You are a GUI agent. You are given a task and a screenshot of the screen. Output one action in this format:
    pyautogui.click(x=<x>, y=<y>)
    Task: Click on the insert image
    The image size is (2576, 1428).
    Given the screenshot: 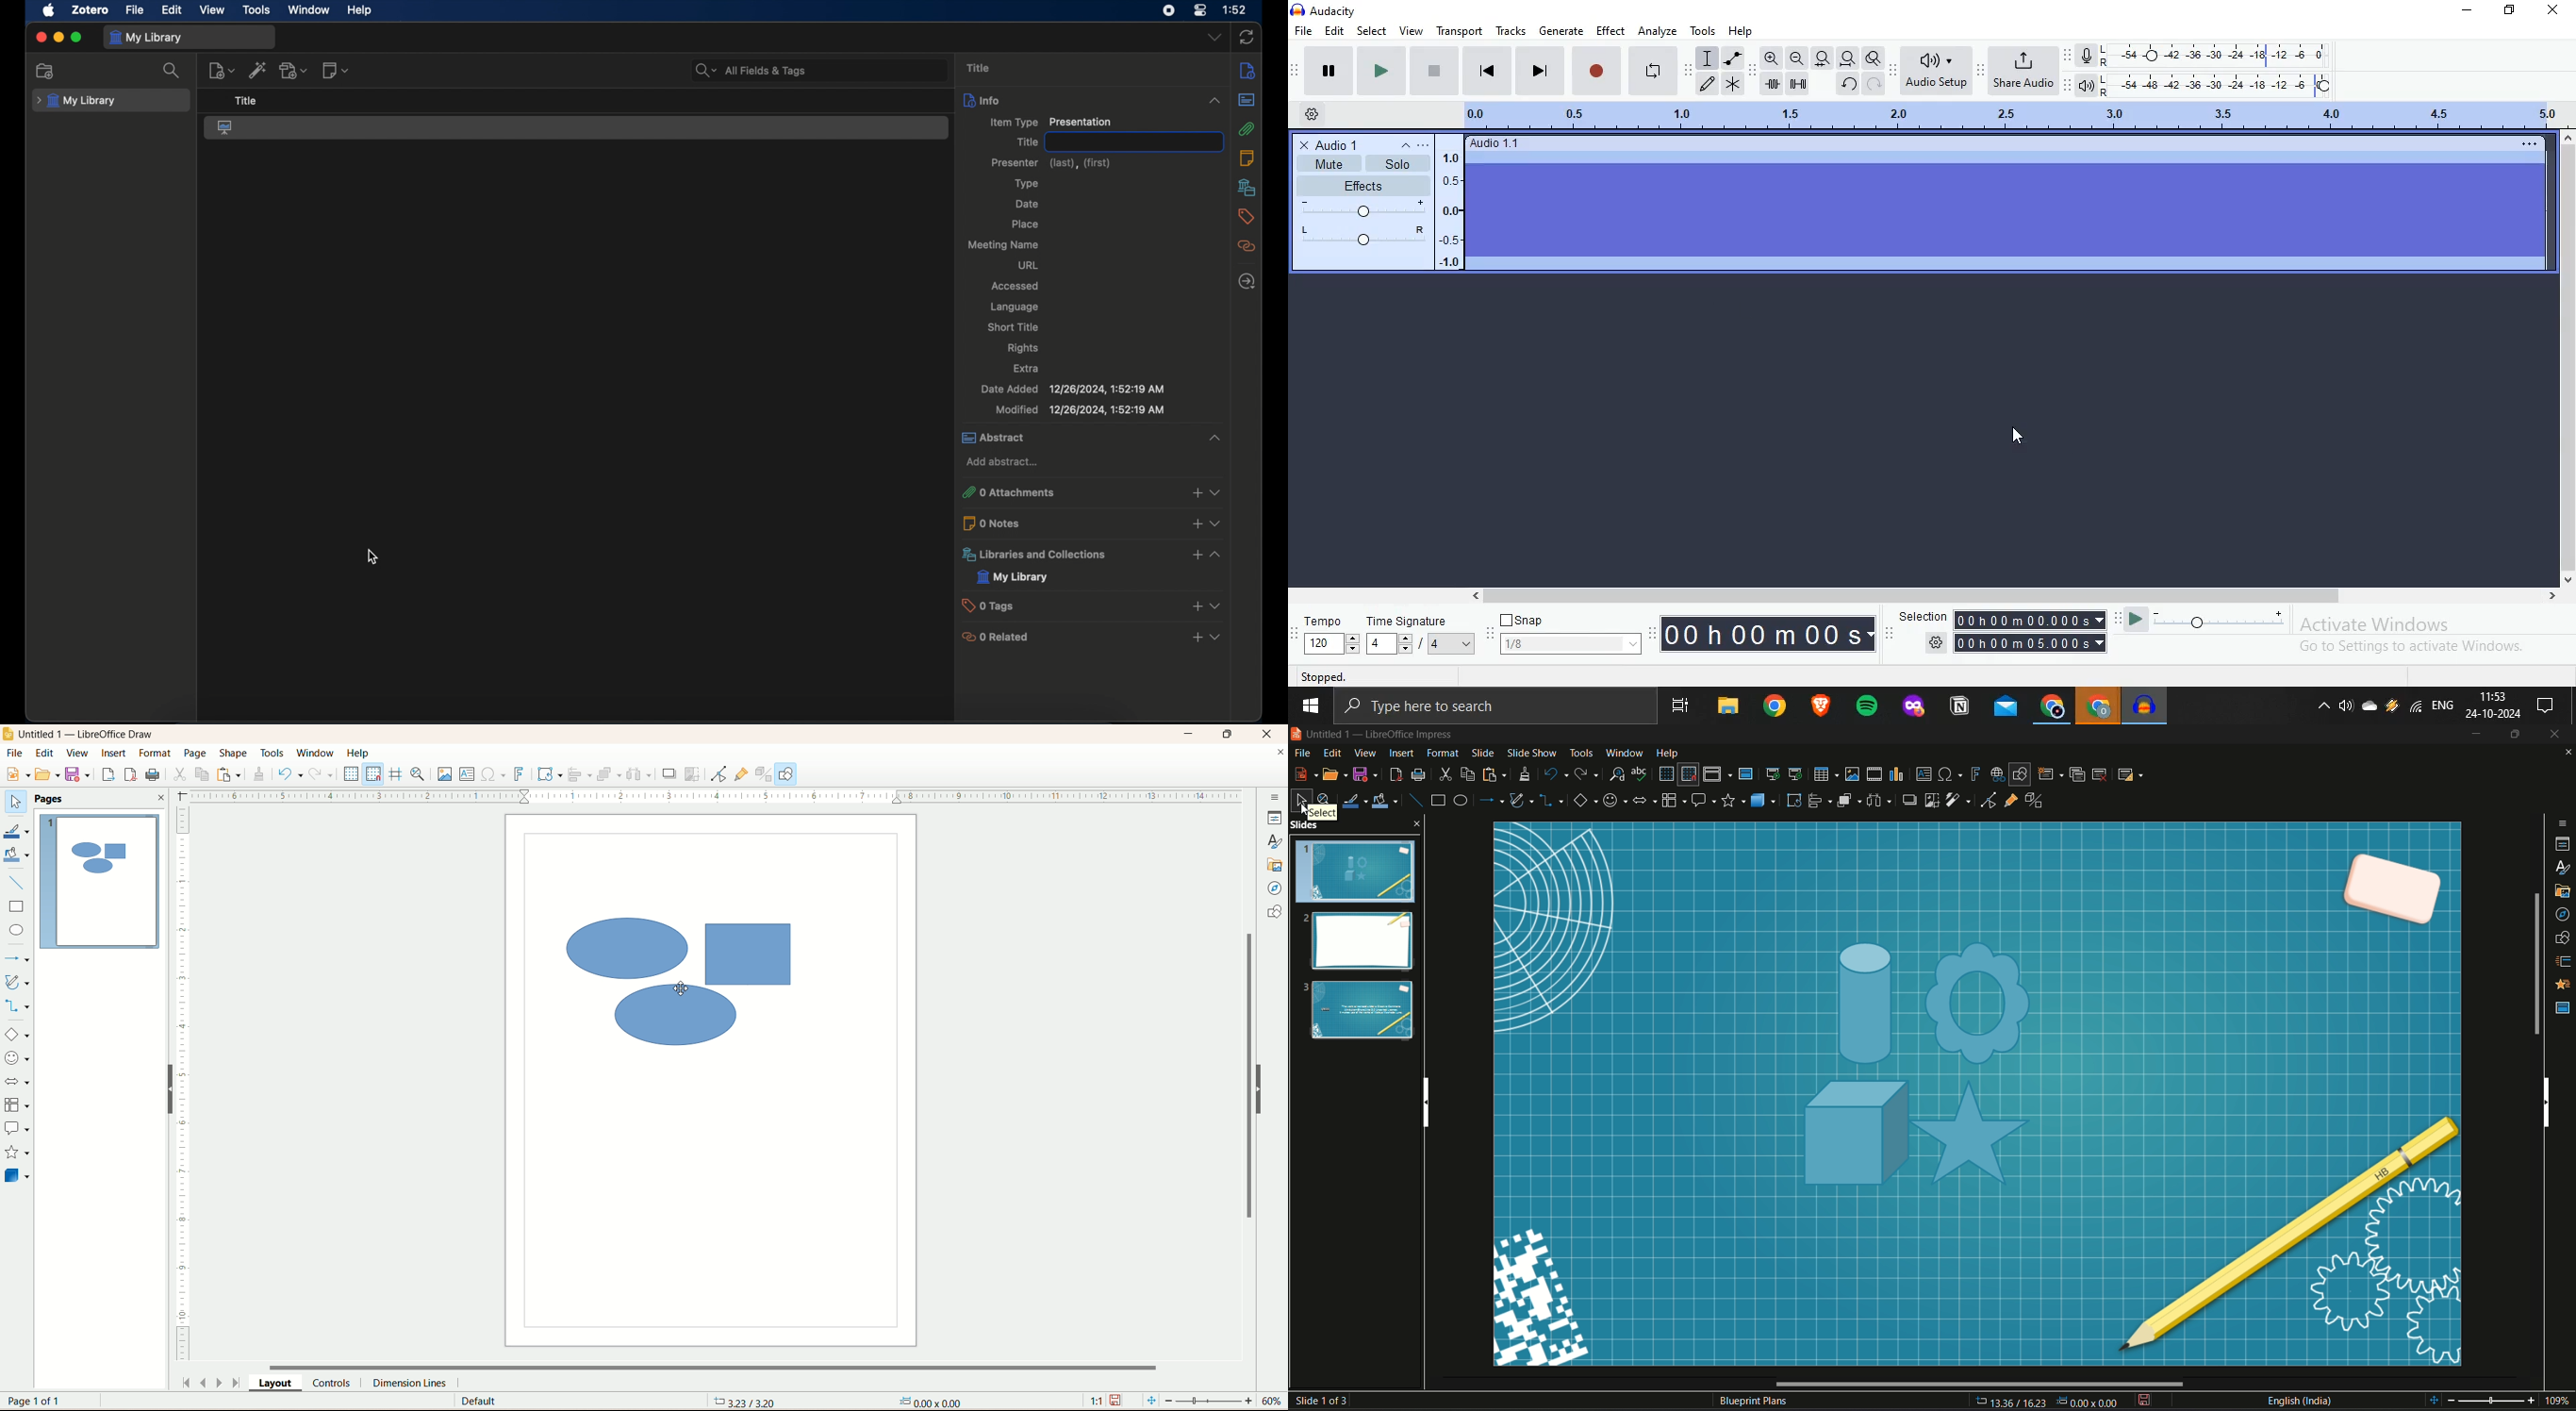 What is the action you would take?
    pyautogui.click(x=1852, y=773)
    